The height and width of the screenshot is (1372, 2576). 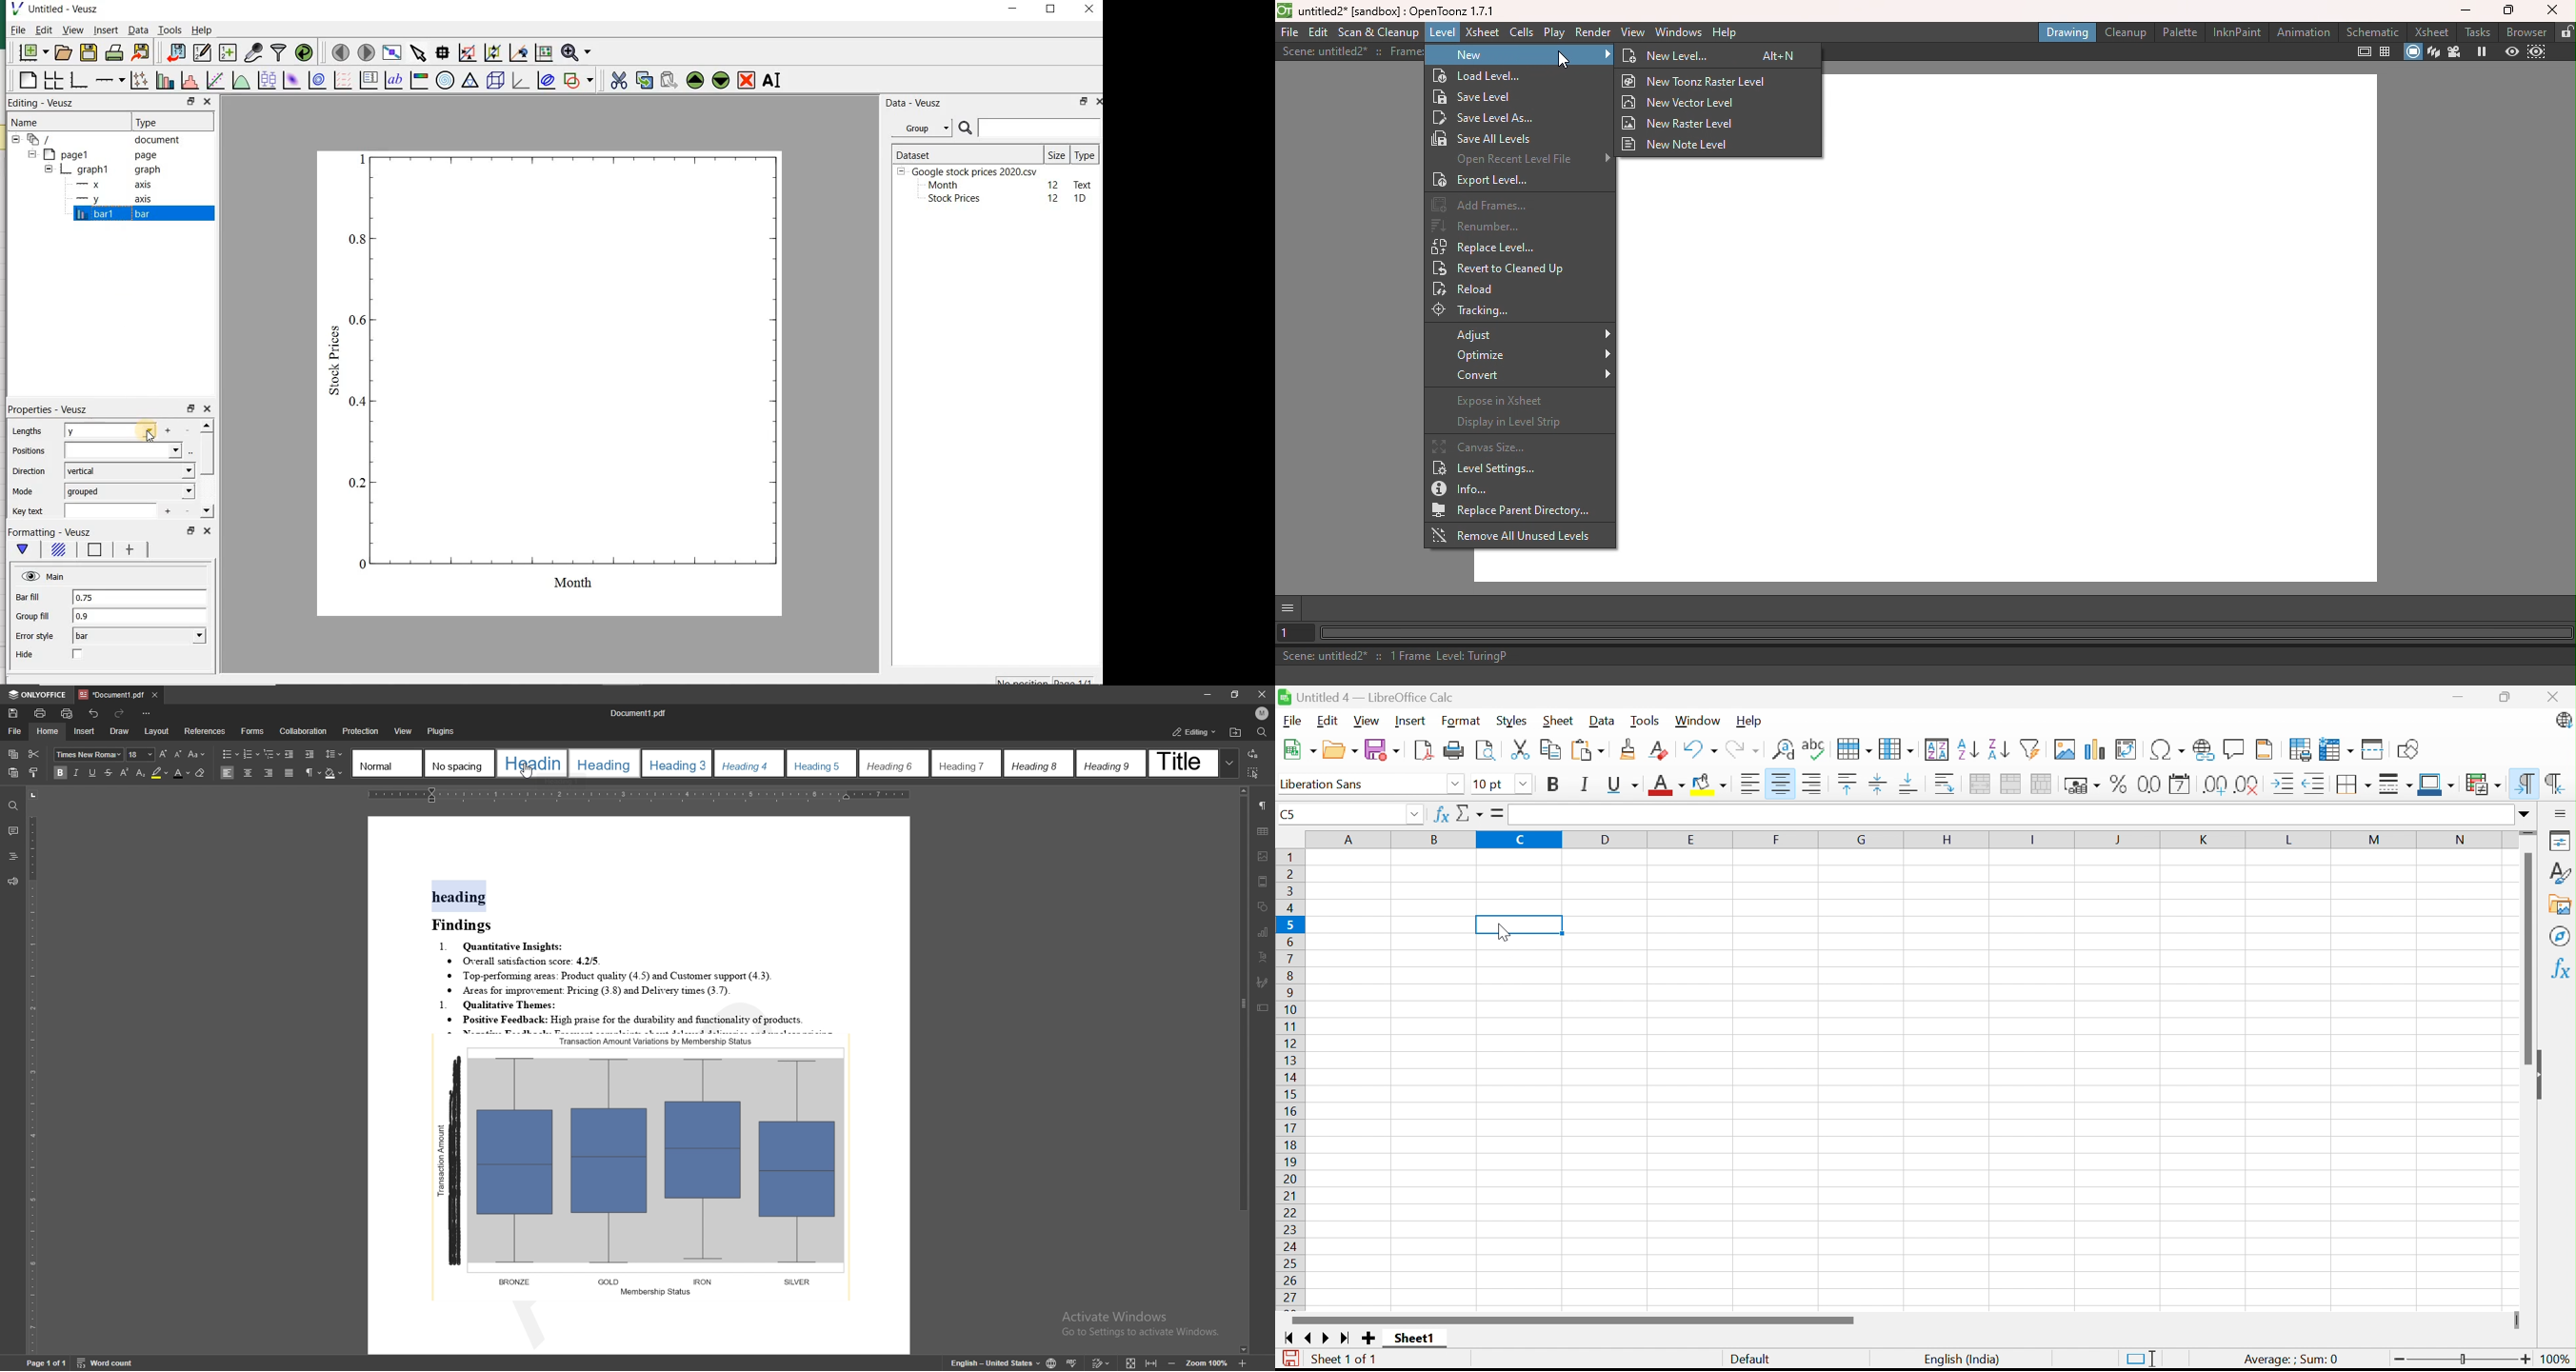 I want to click on Column, so click(x=1898, y=747).